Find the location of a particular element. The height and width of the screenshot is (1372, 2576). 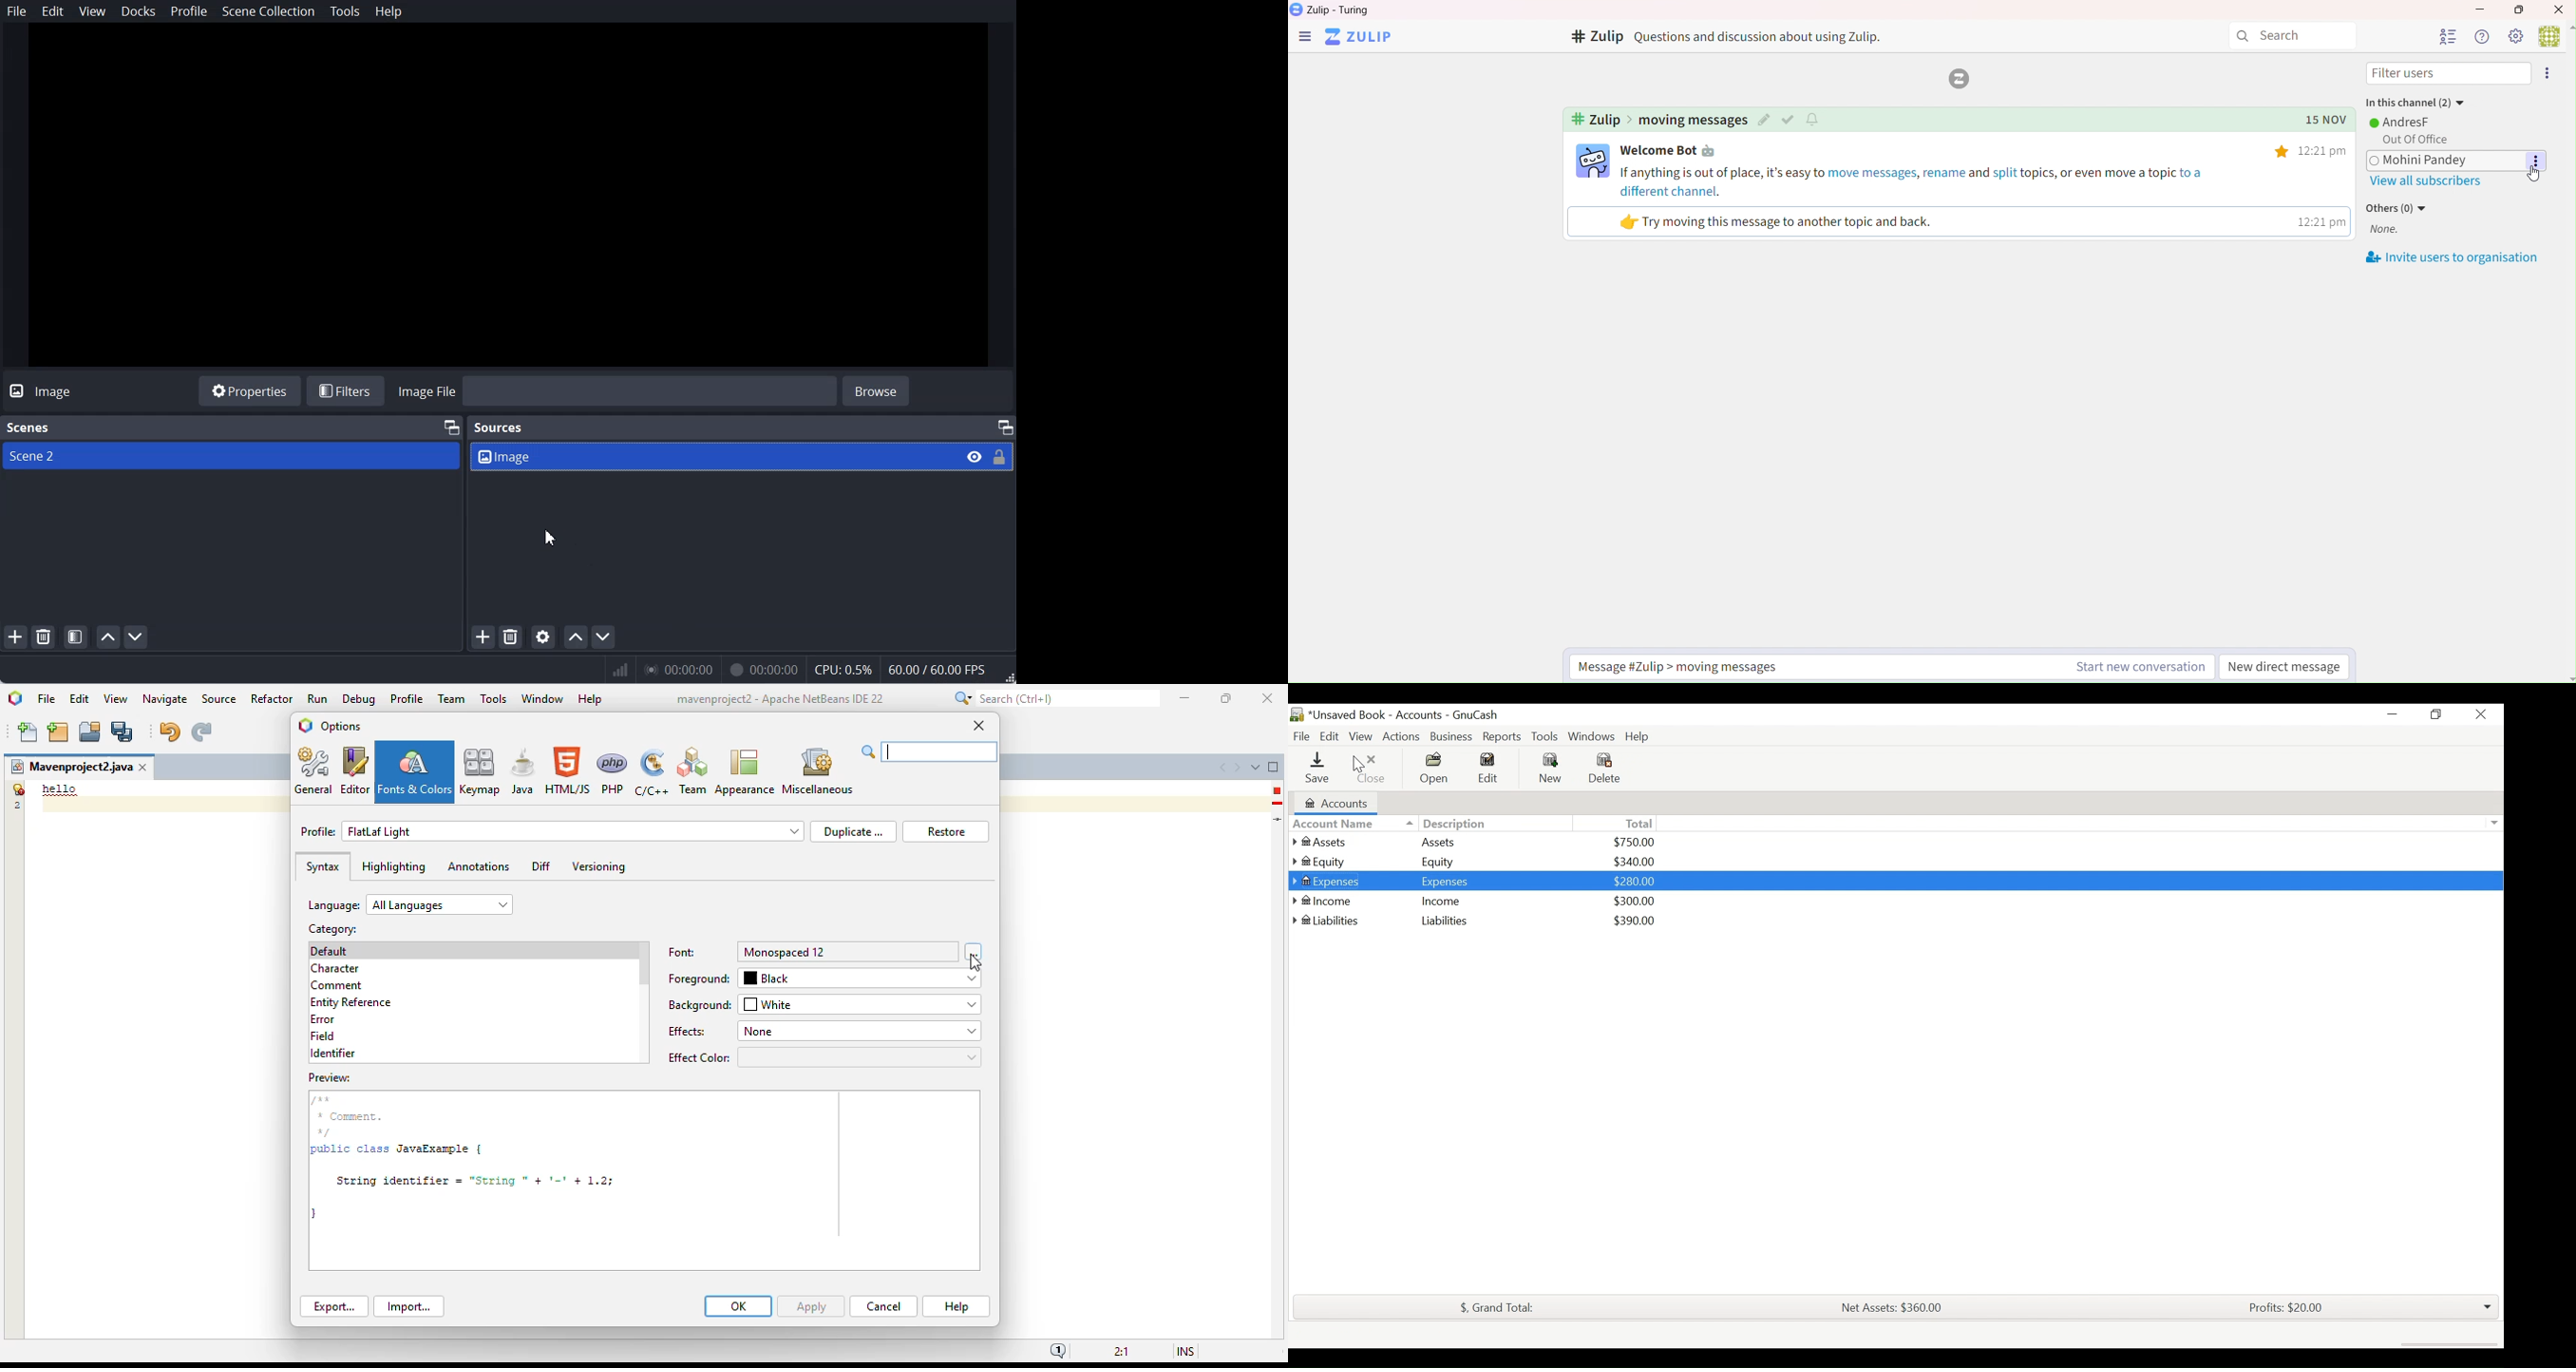

white is located at coordinates (861, 1005).